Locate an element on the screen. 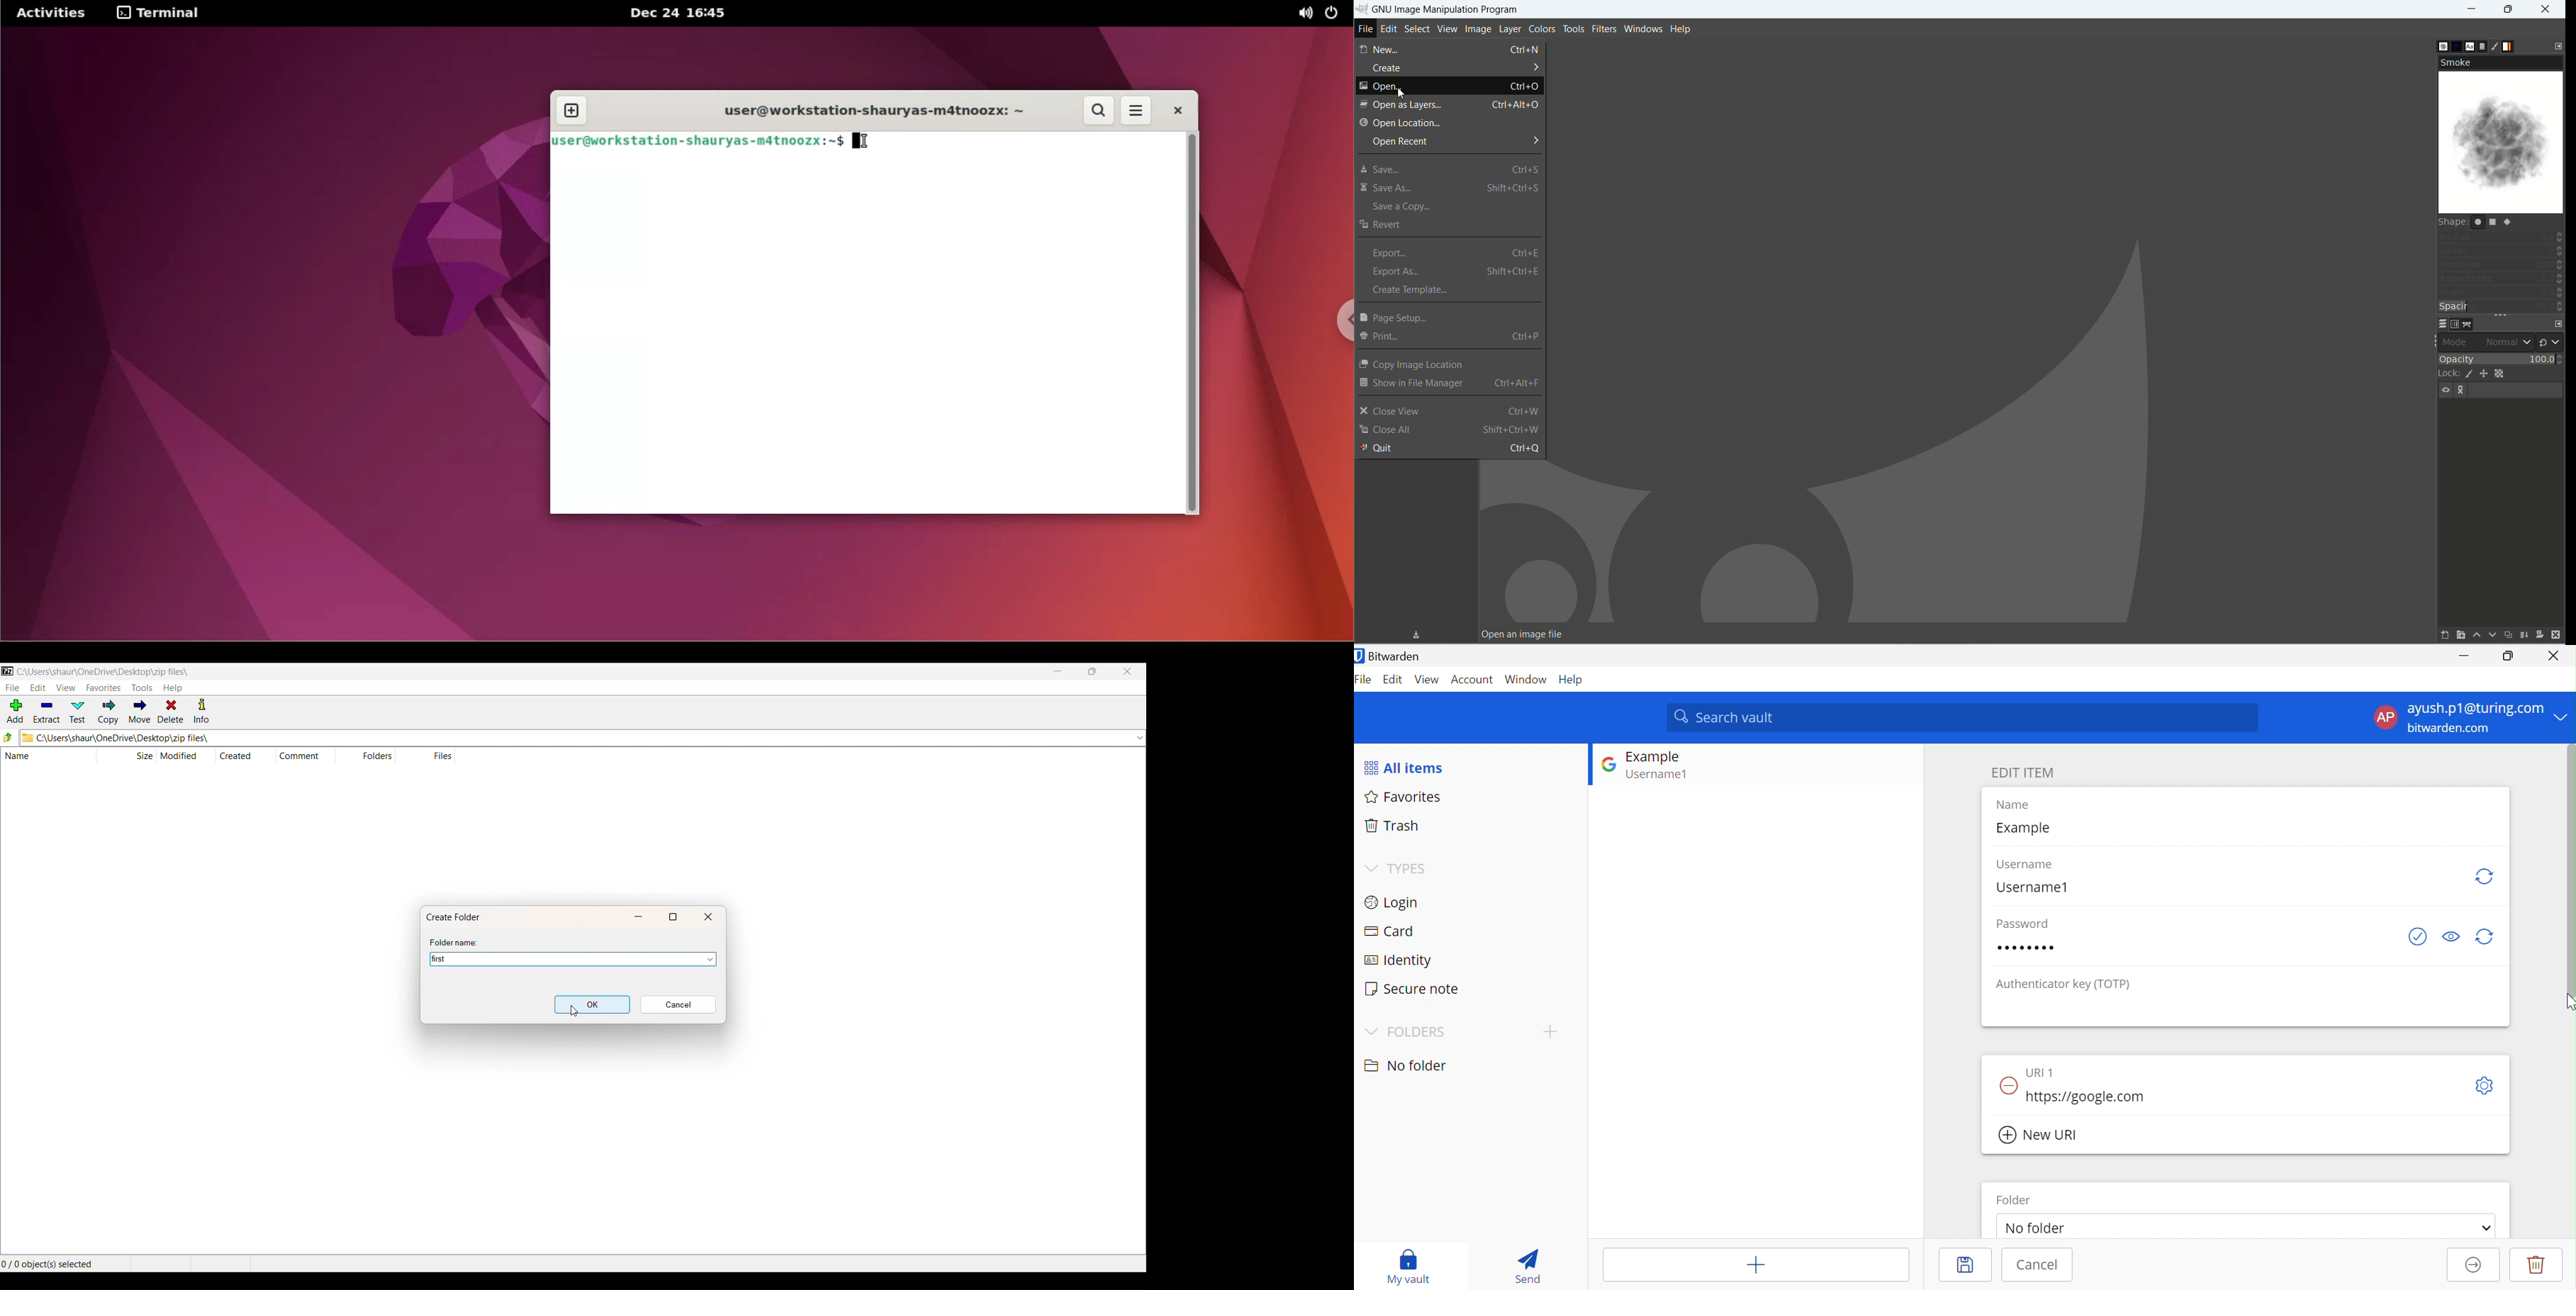 The width and height of the screenshot is (2576, 1316). Window is located at coordinates (1526, 679).